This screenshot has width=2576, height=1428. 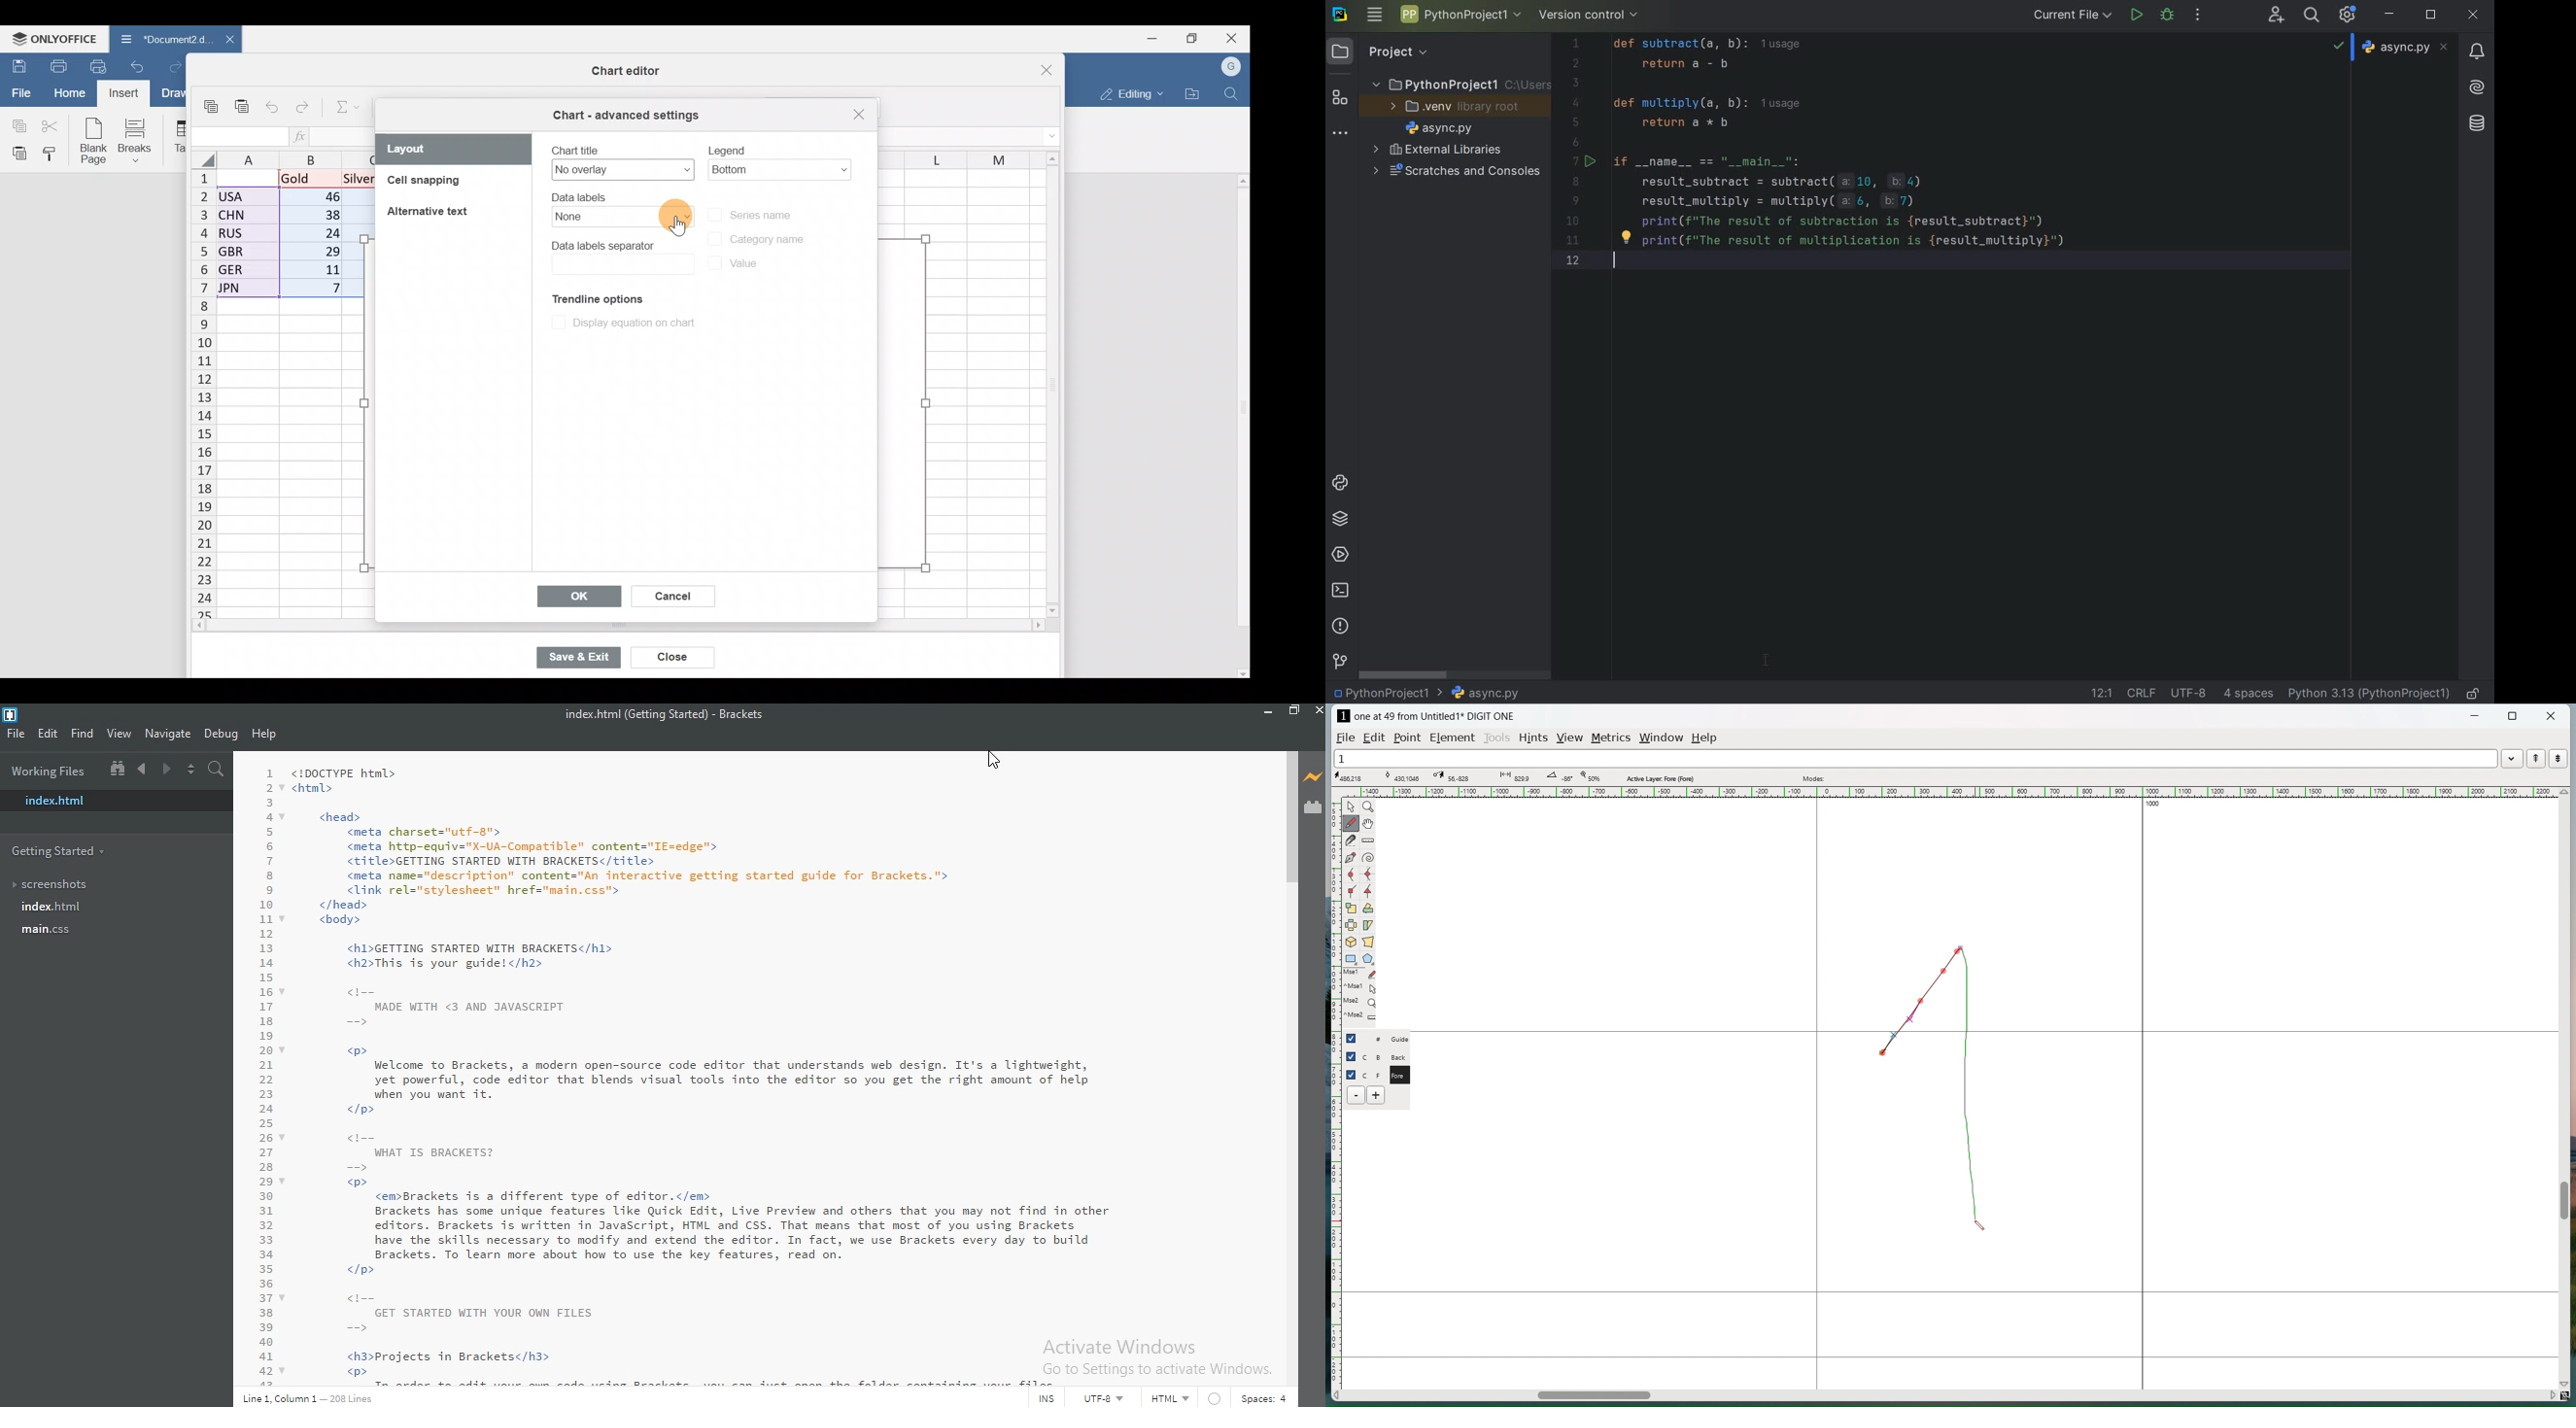 I want to click on external libraries, so click(x=1438, y=151).